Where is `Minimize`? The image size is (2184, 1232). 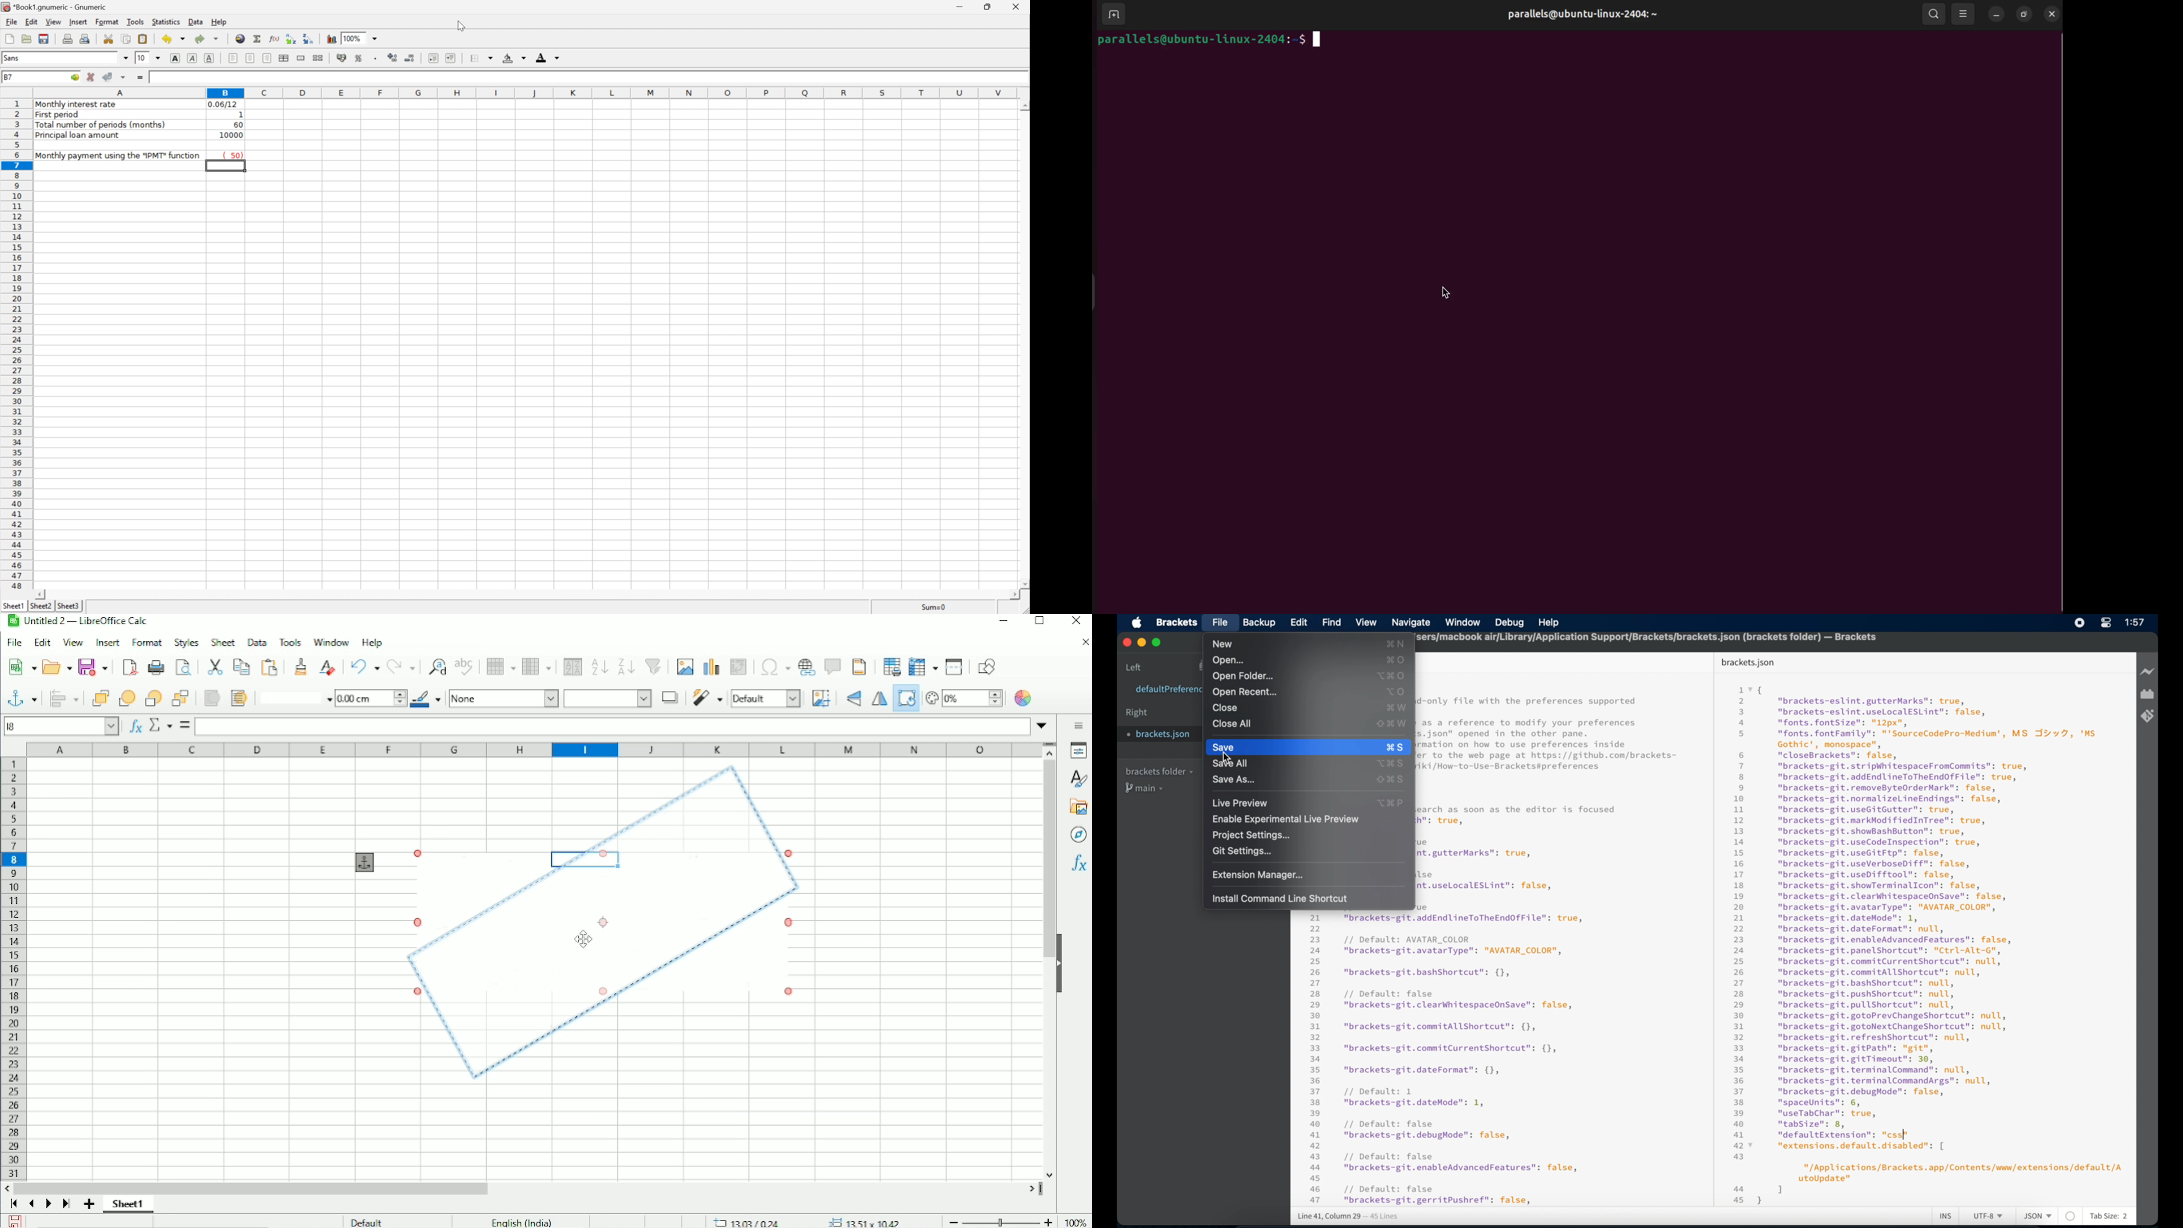
Minimize is located at coordinates (1001, 620).